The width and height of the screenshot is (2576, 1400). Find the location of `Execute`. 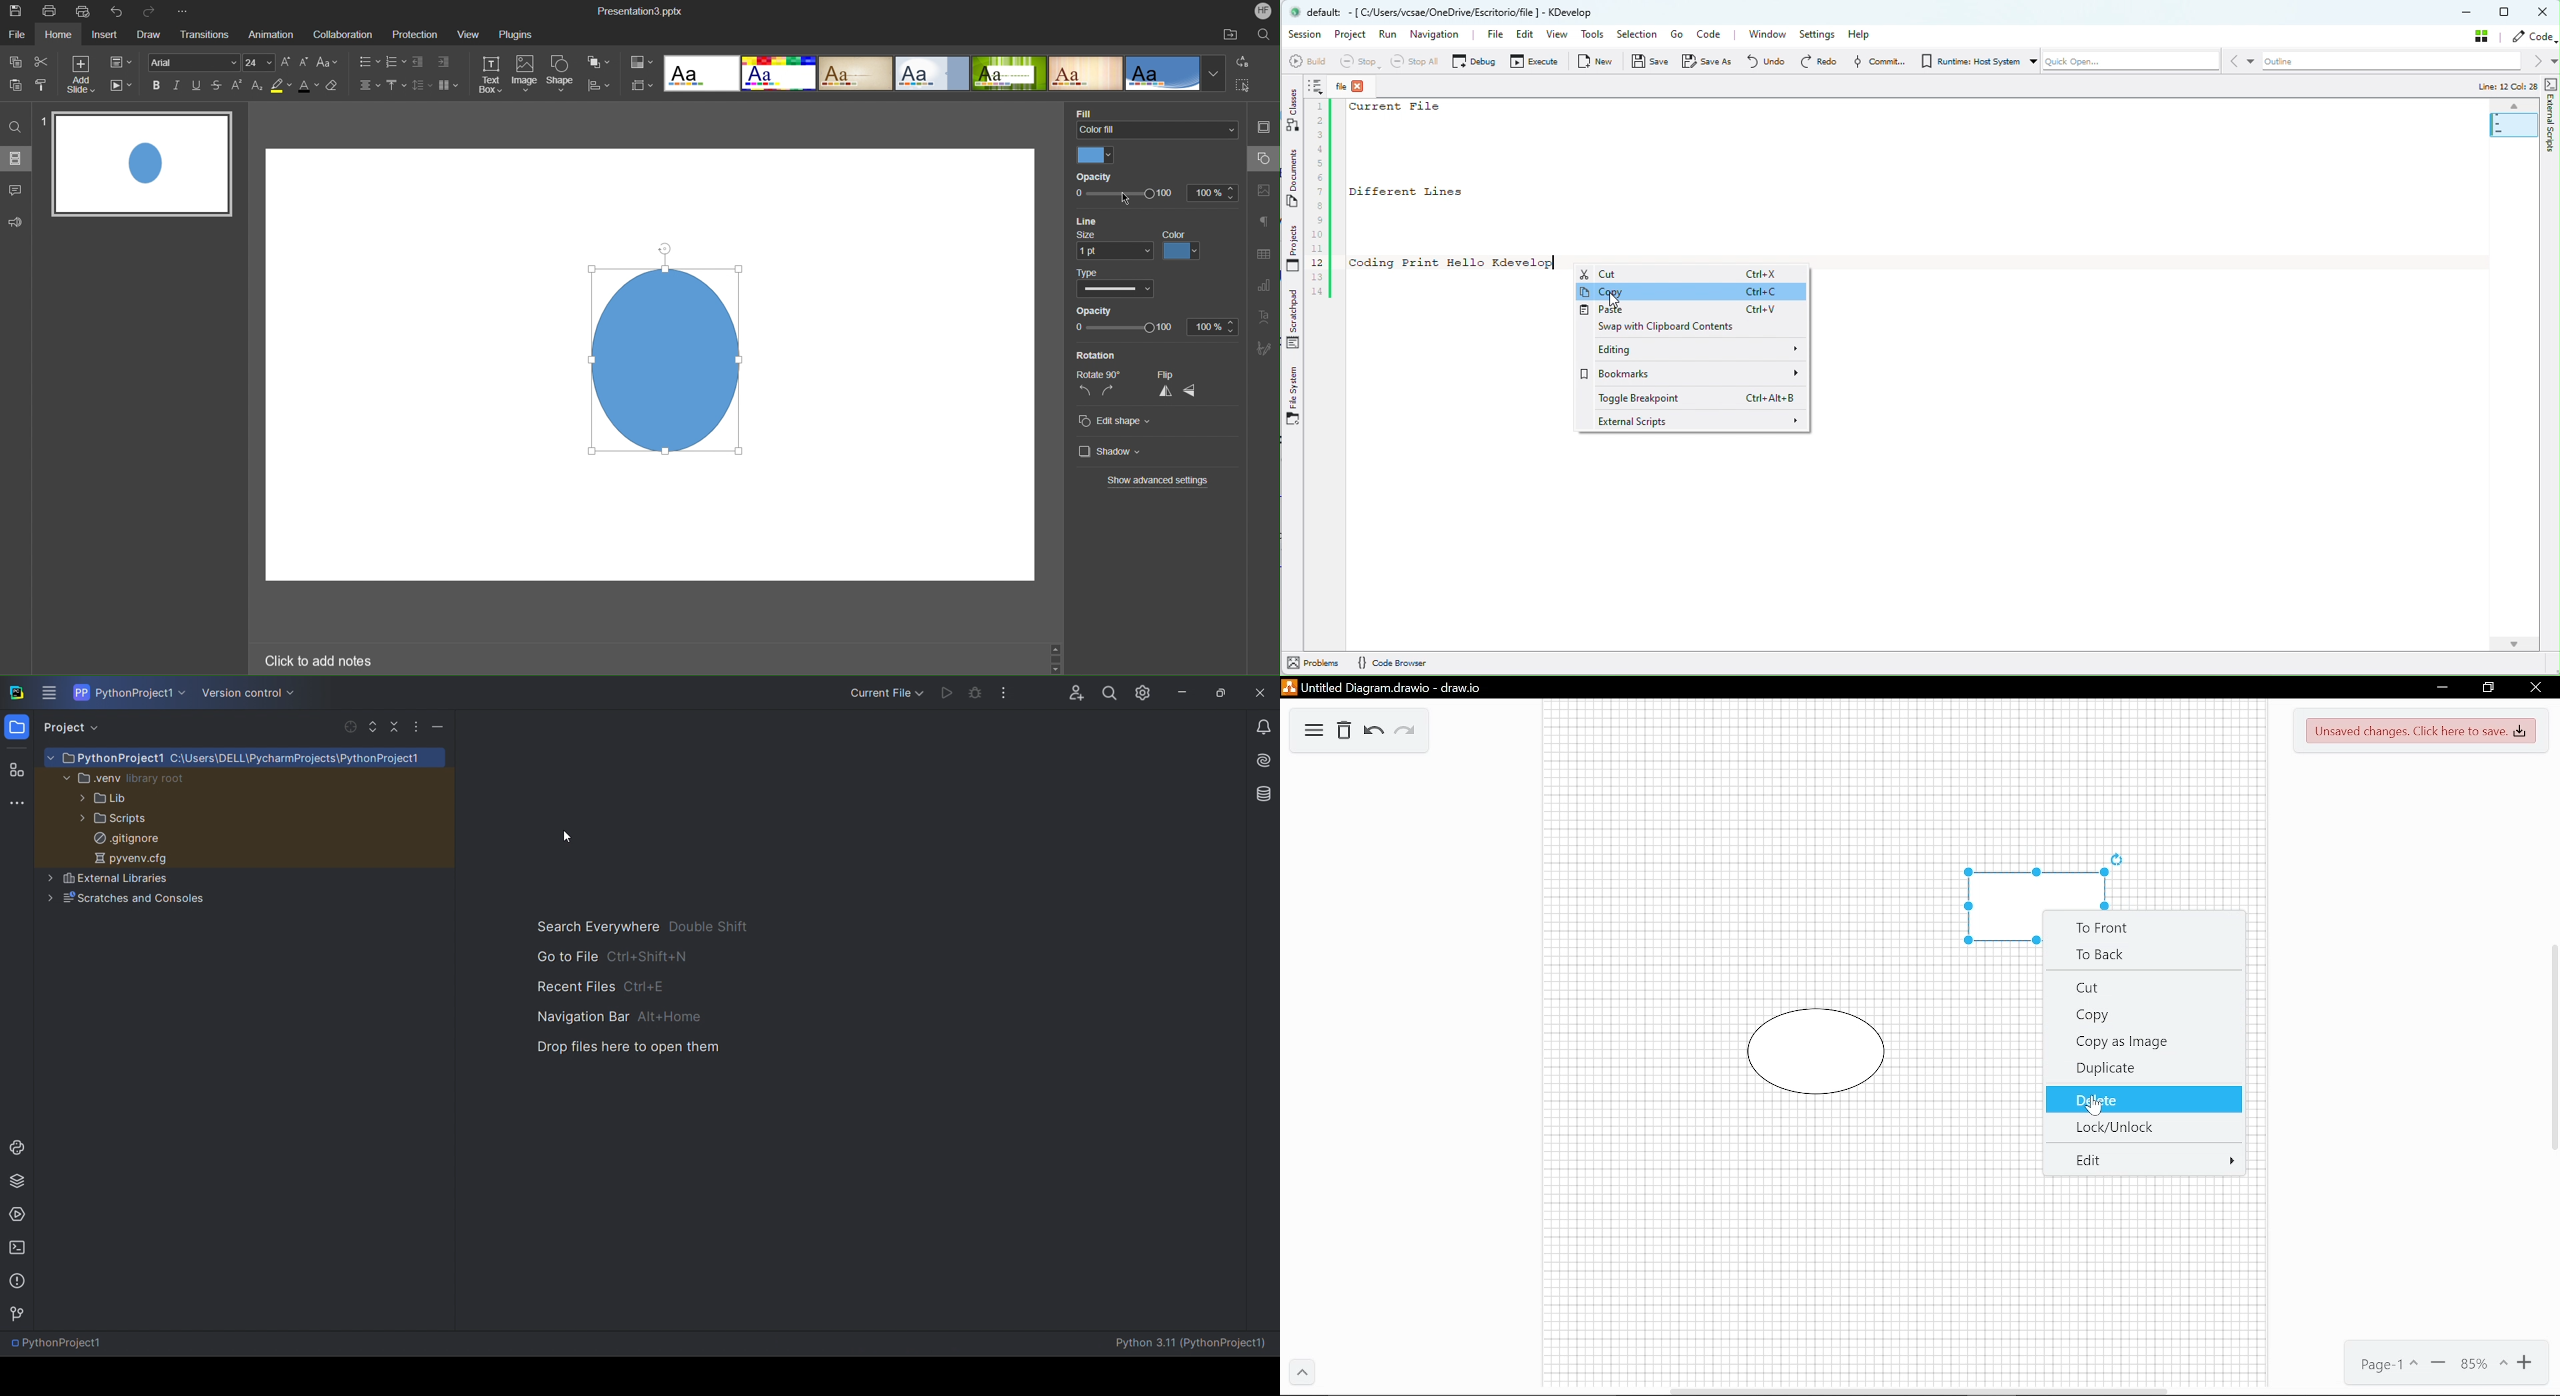

Execute is located at coordinates (1536, 64).